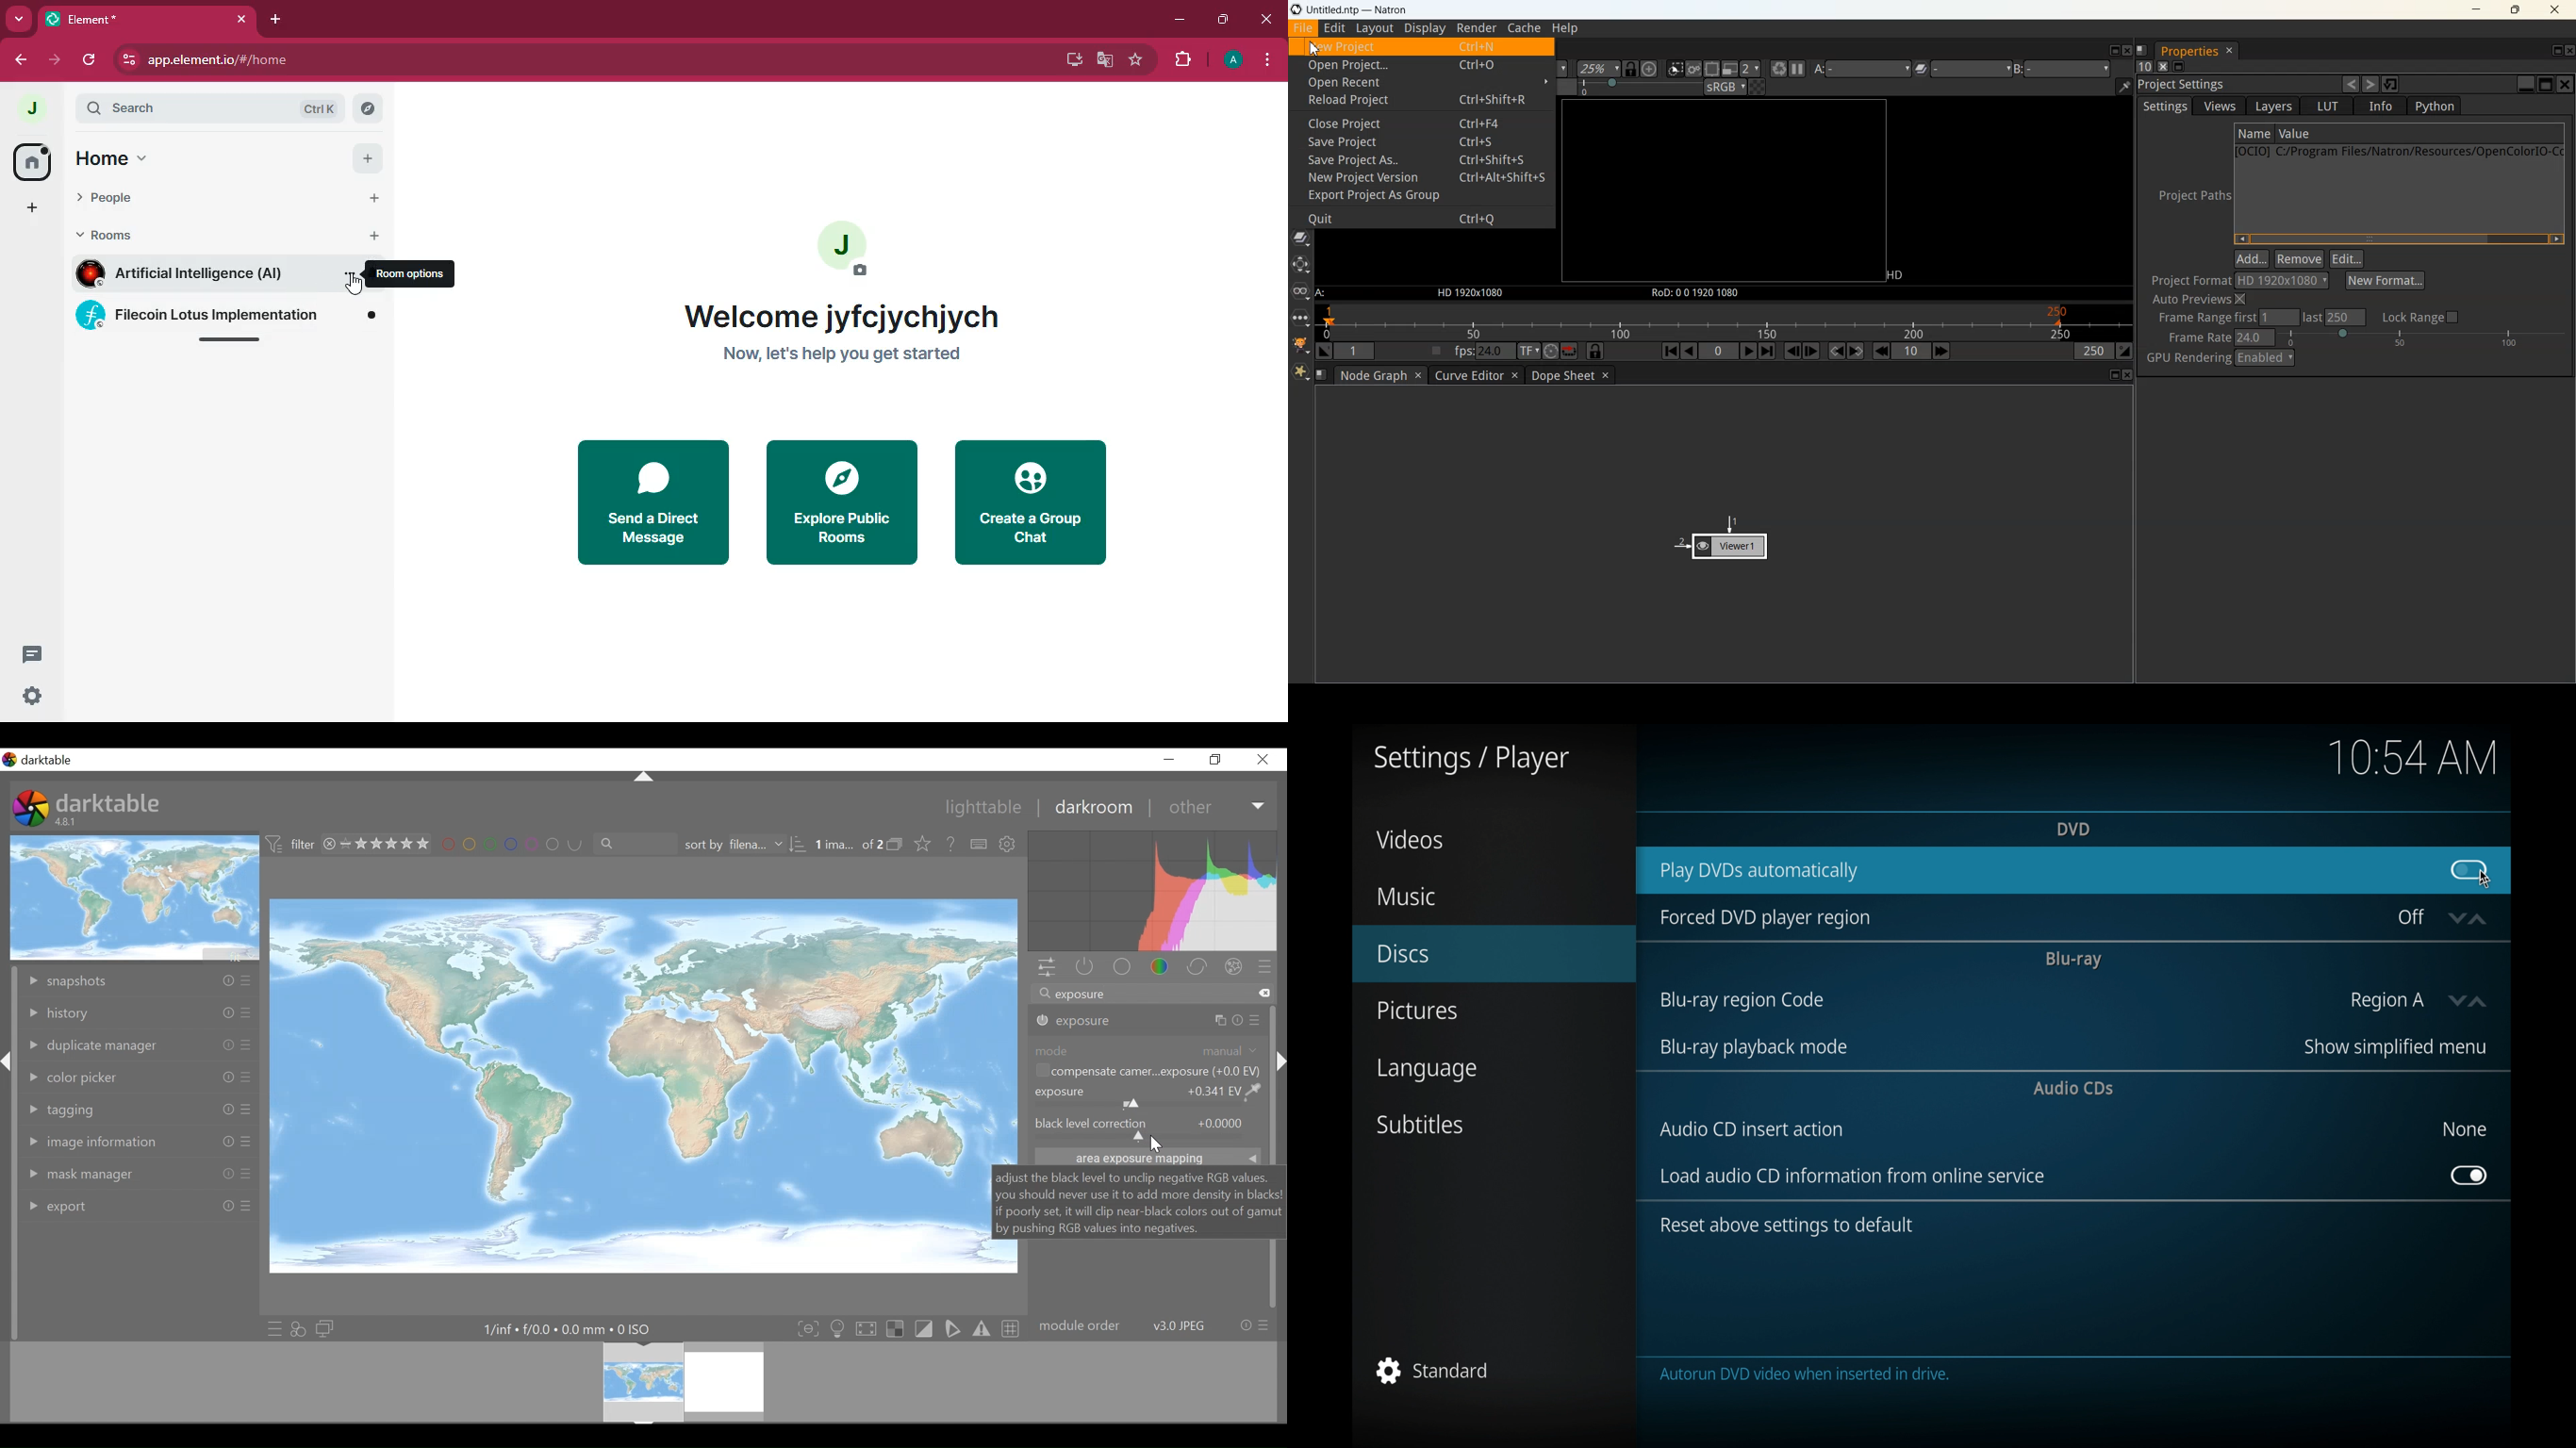 The height and width of the screenshot is (1456, 2576). I want to click on Viewer B, so click(2067, 68).